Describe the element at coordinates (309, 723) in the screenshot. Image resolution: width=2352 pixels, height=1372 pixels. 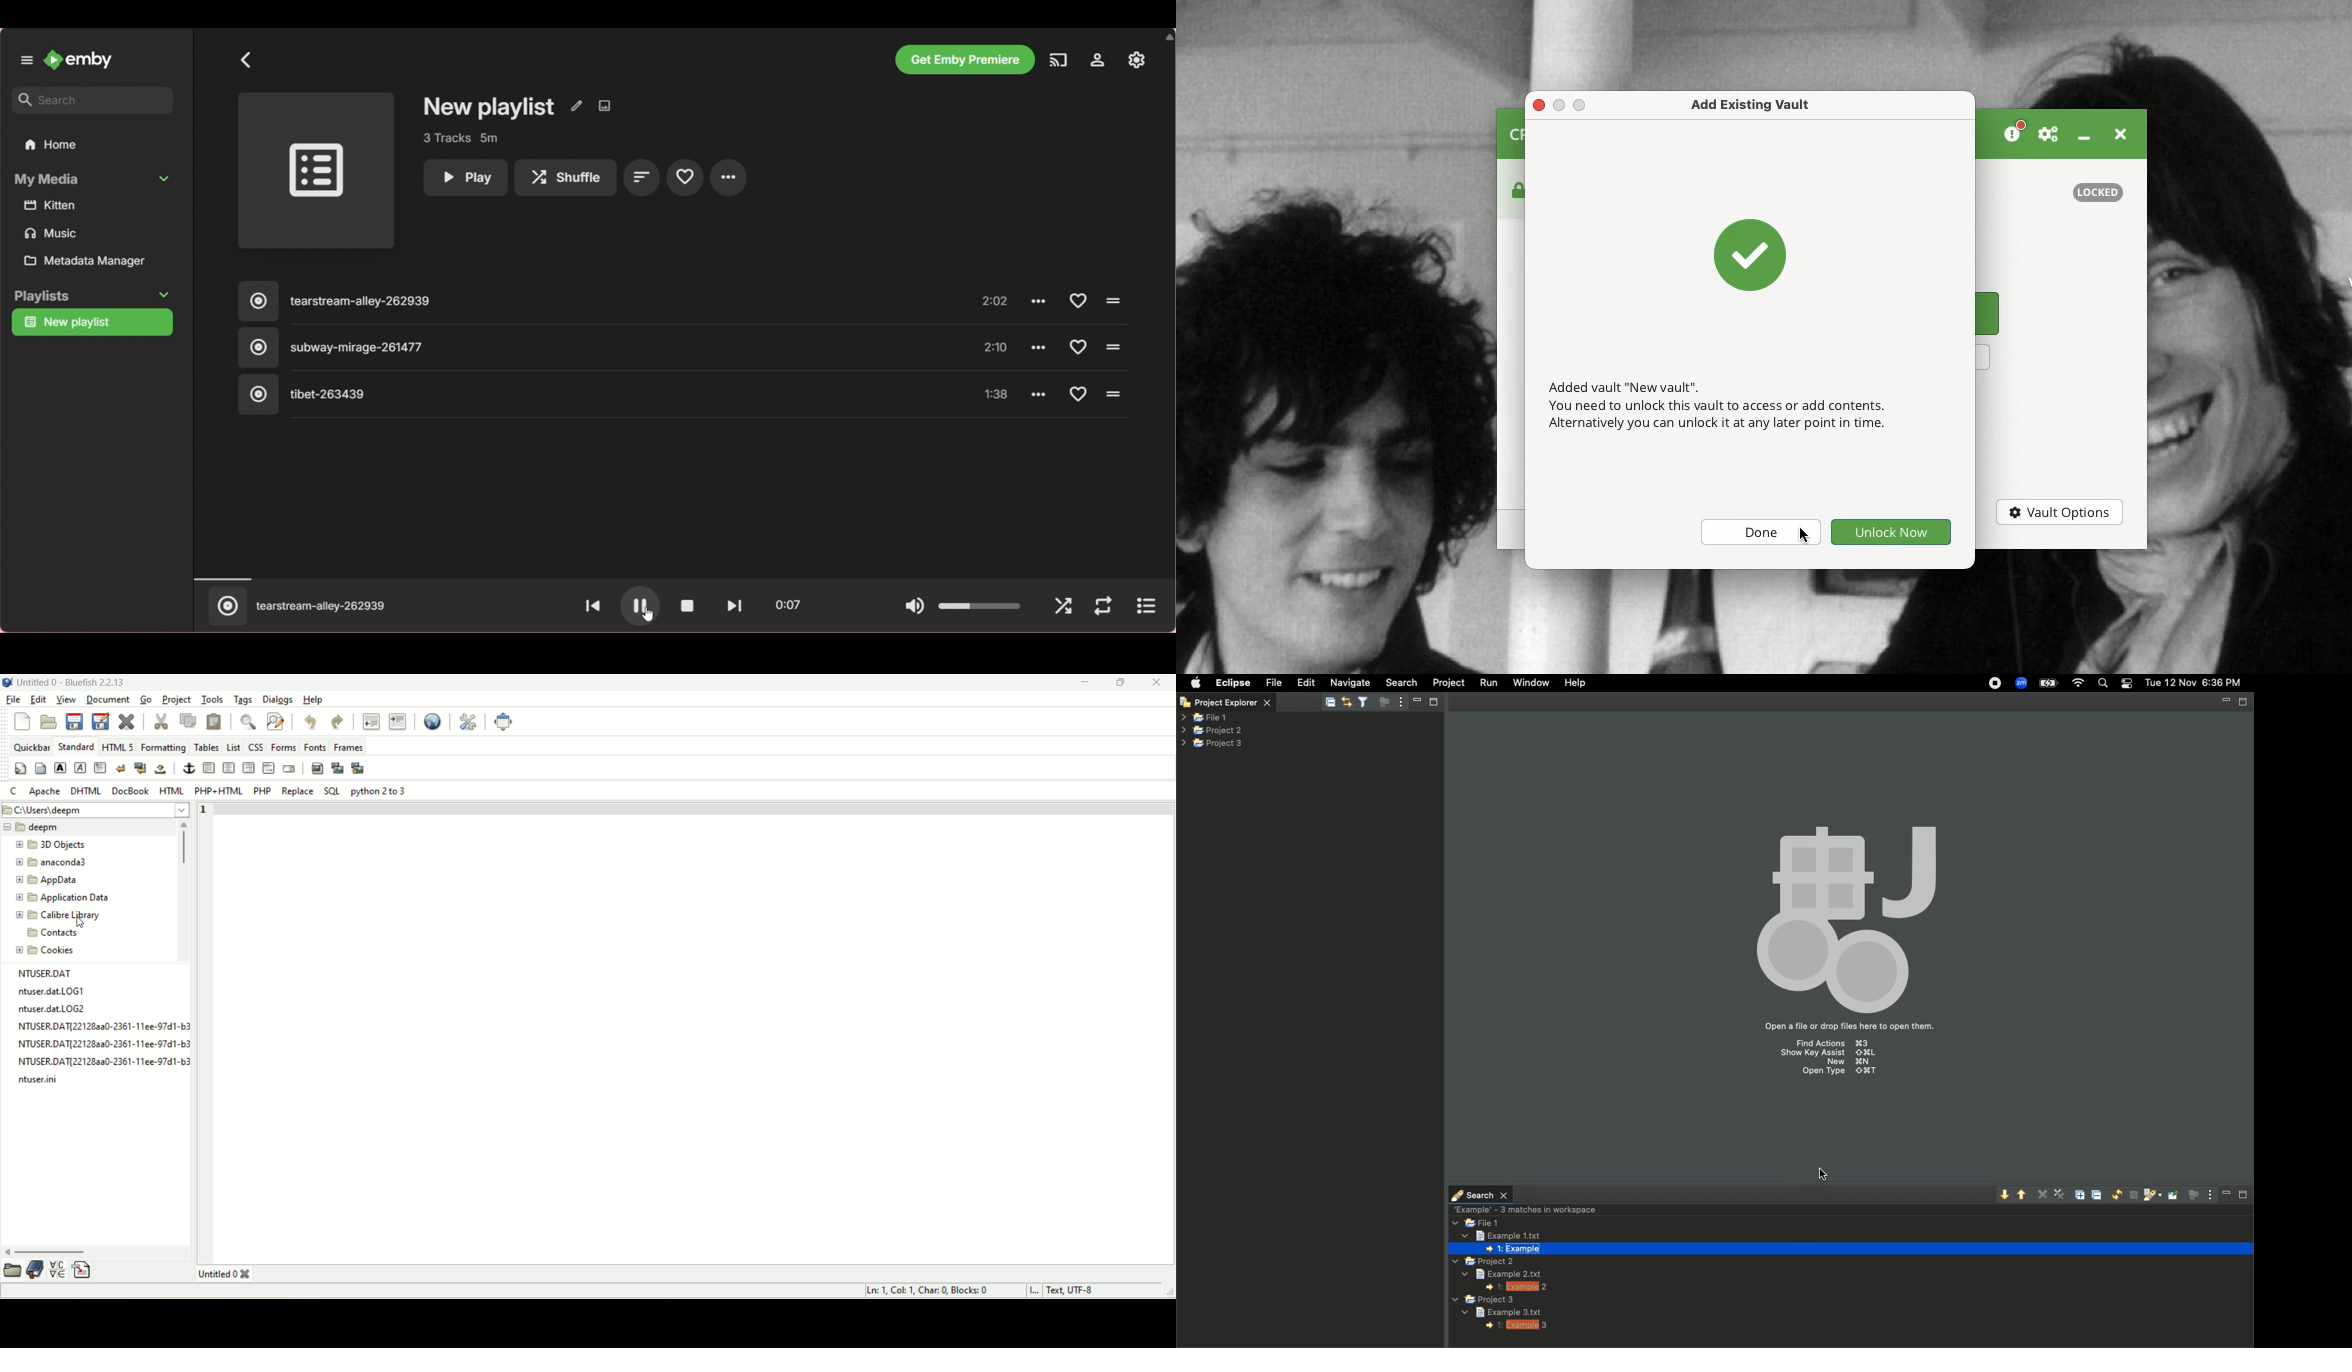
I see `undo` at that location.